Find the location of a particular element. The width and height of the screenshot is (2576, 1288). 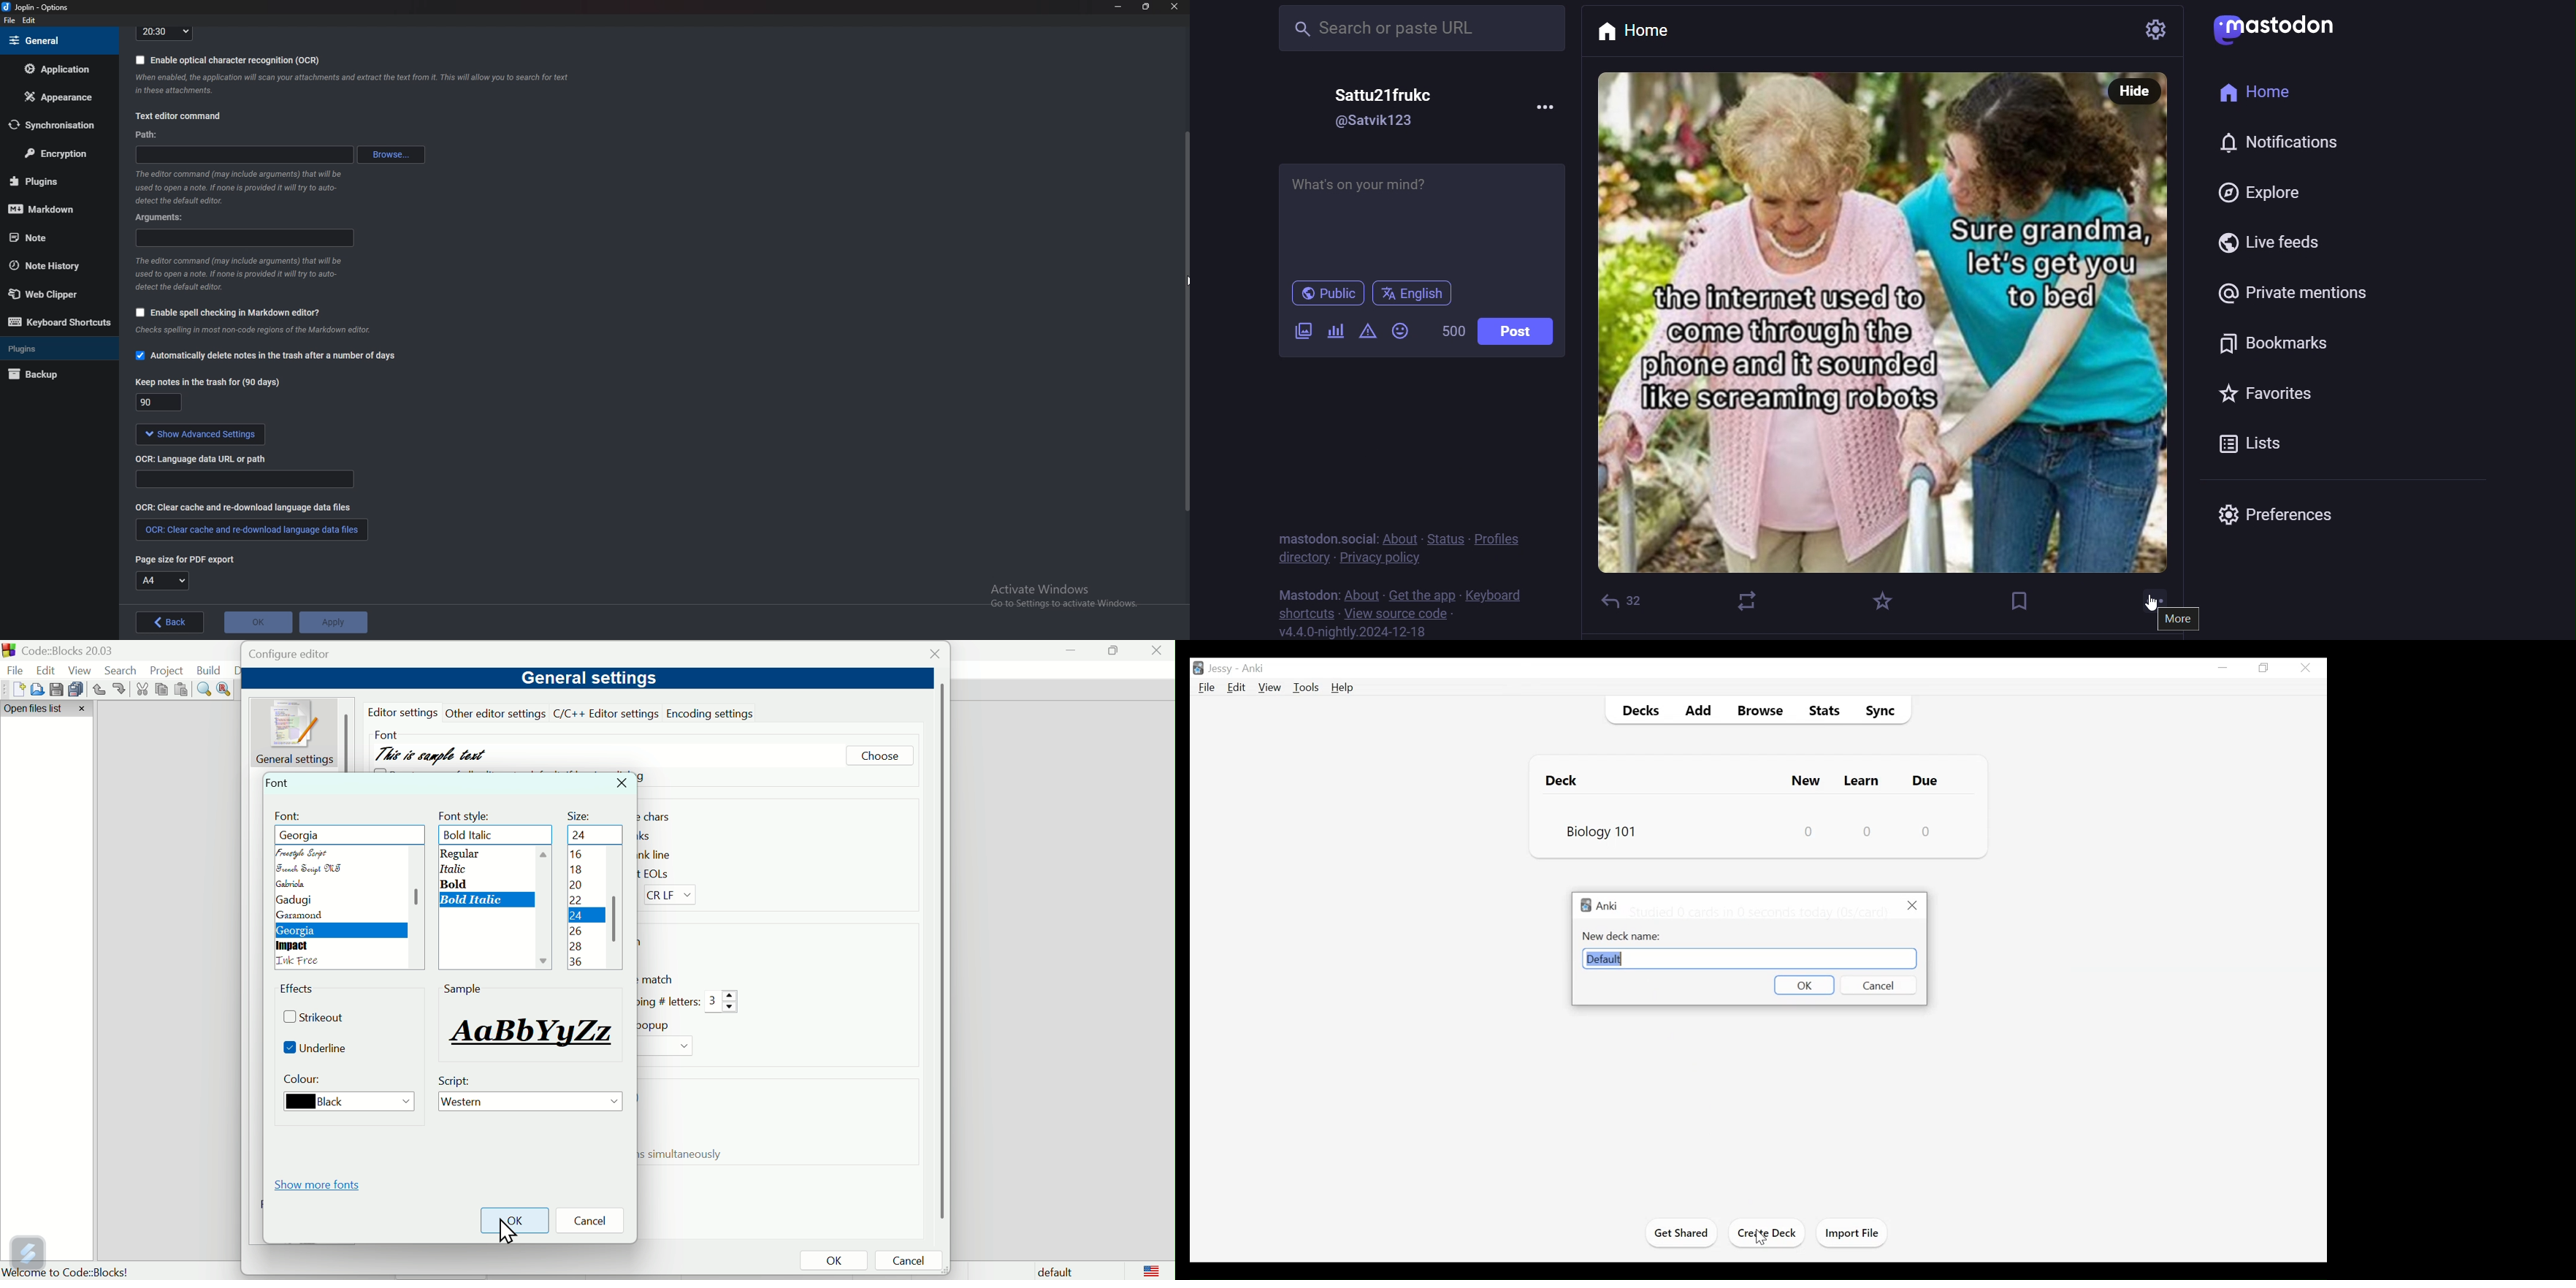

general is located at coordinates (56, 40).